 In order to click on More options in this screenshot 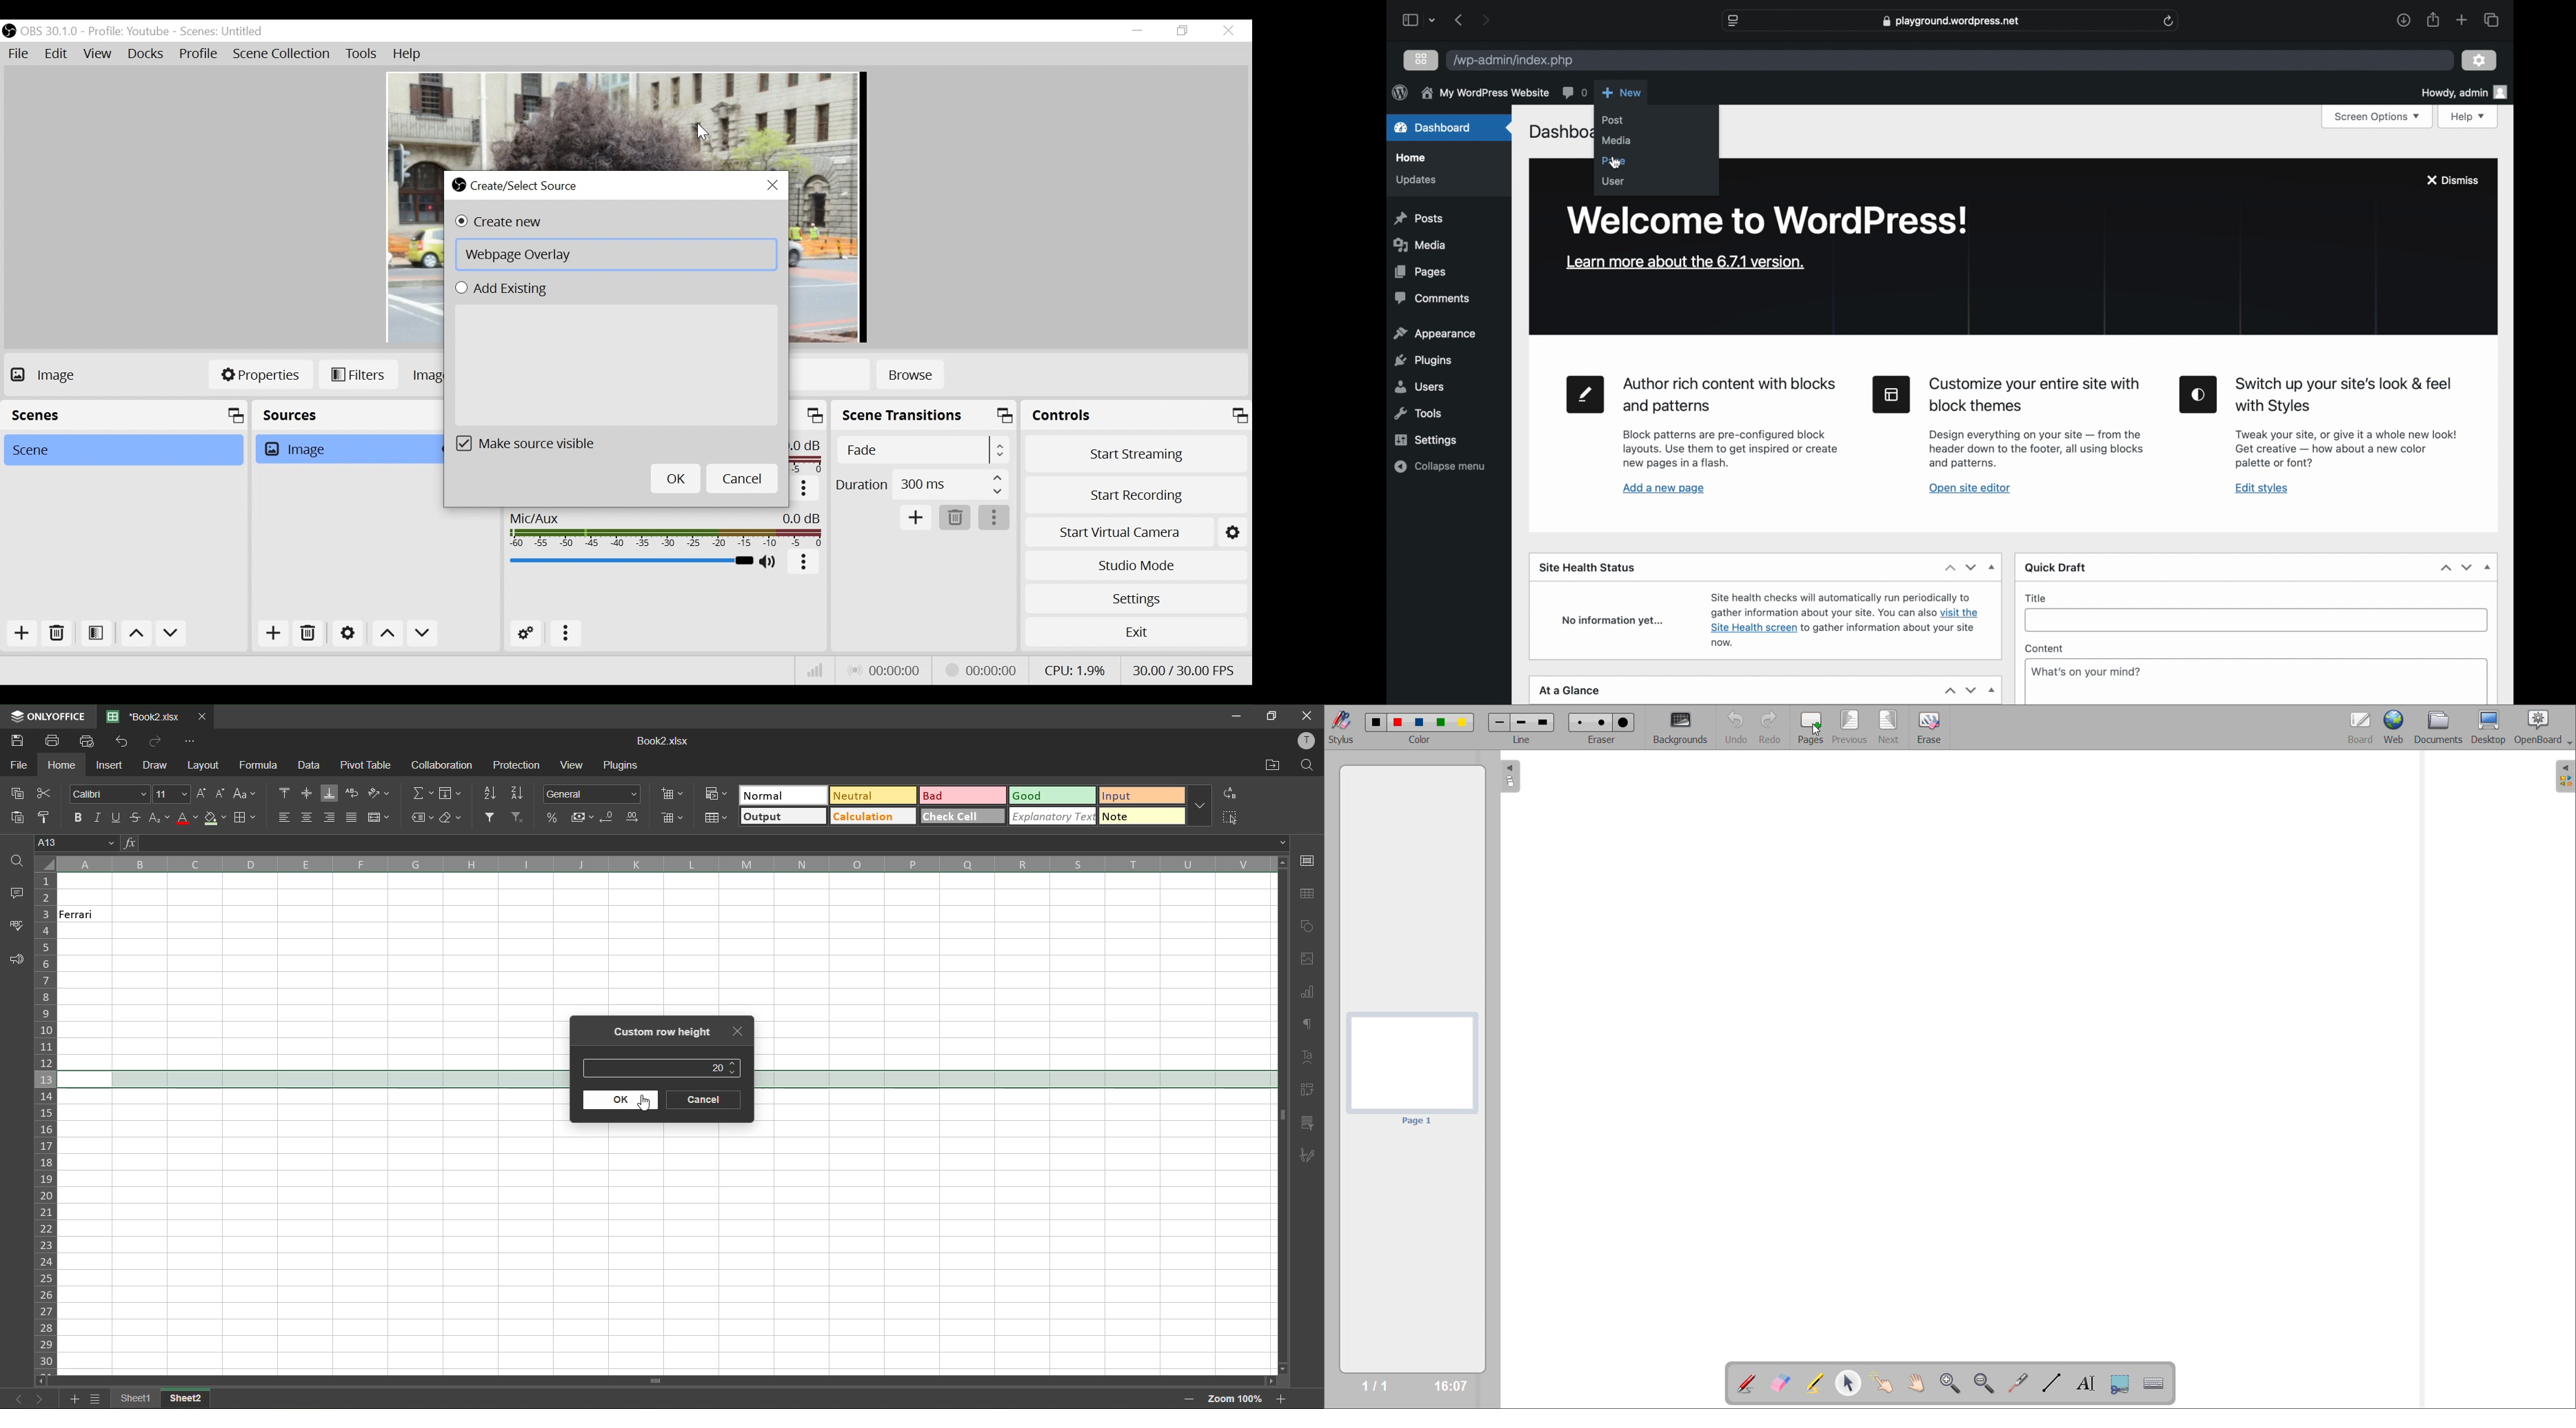, I will do `click(804, 489)`.